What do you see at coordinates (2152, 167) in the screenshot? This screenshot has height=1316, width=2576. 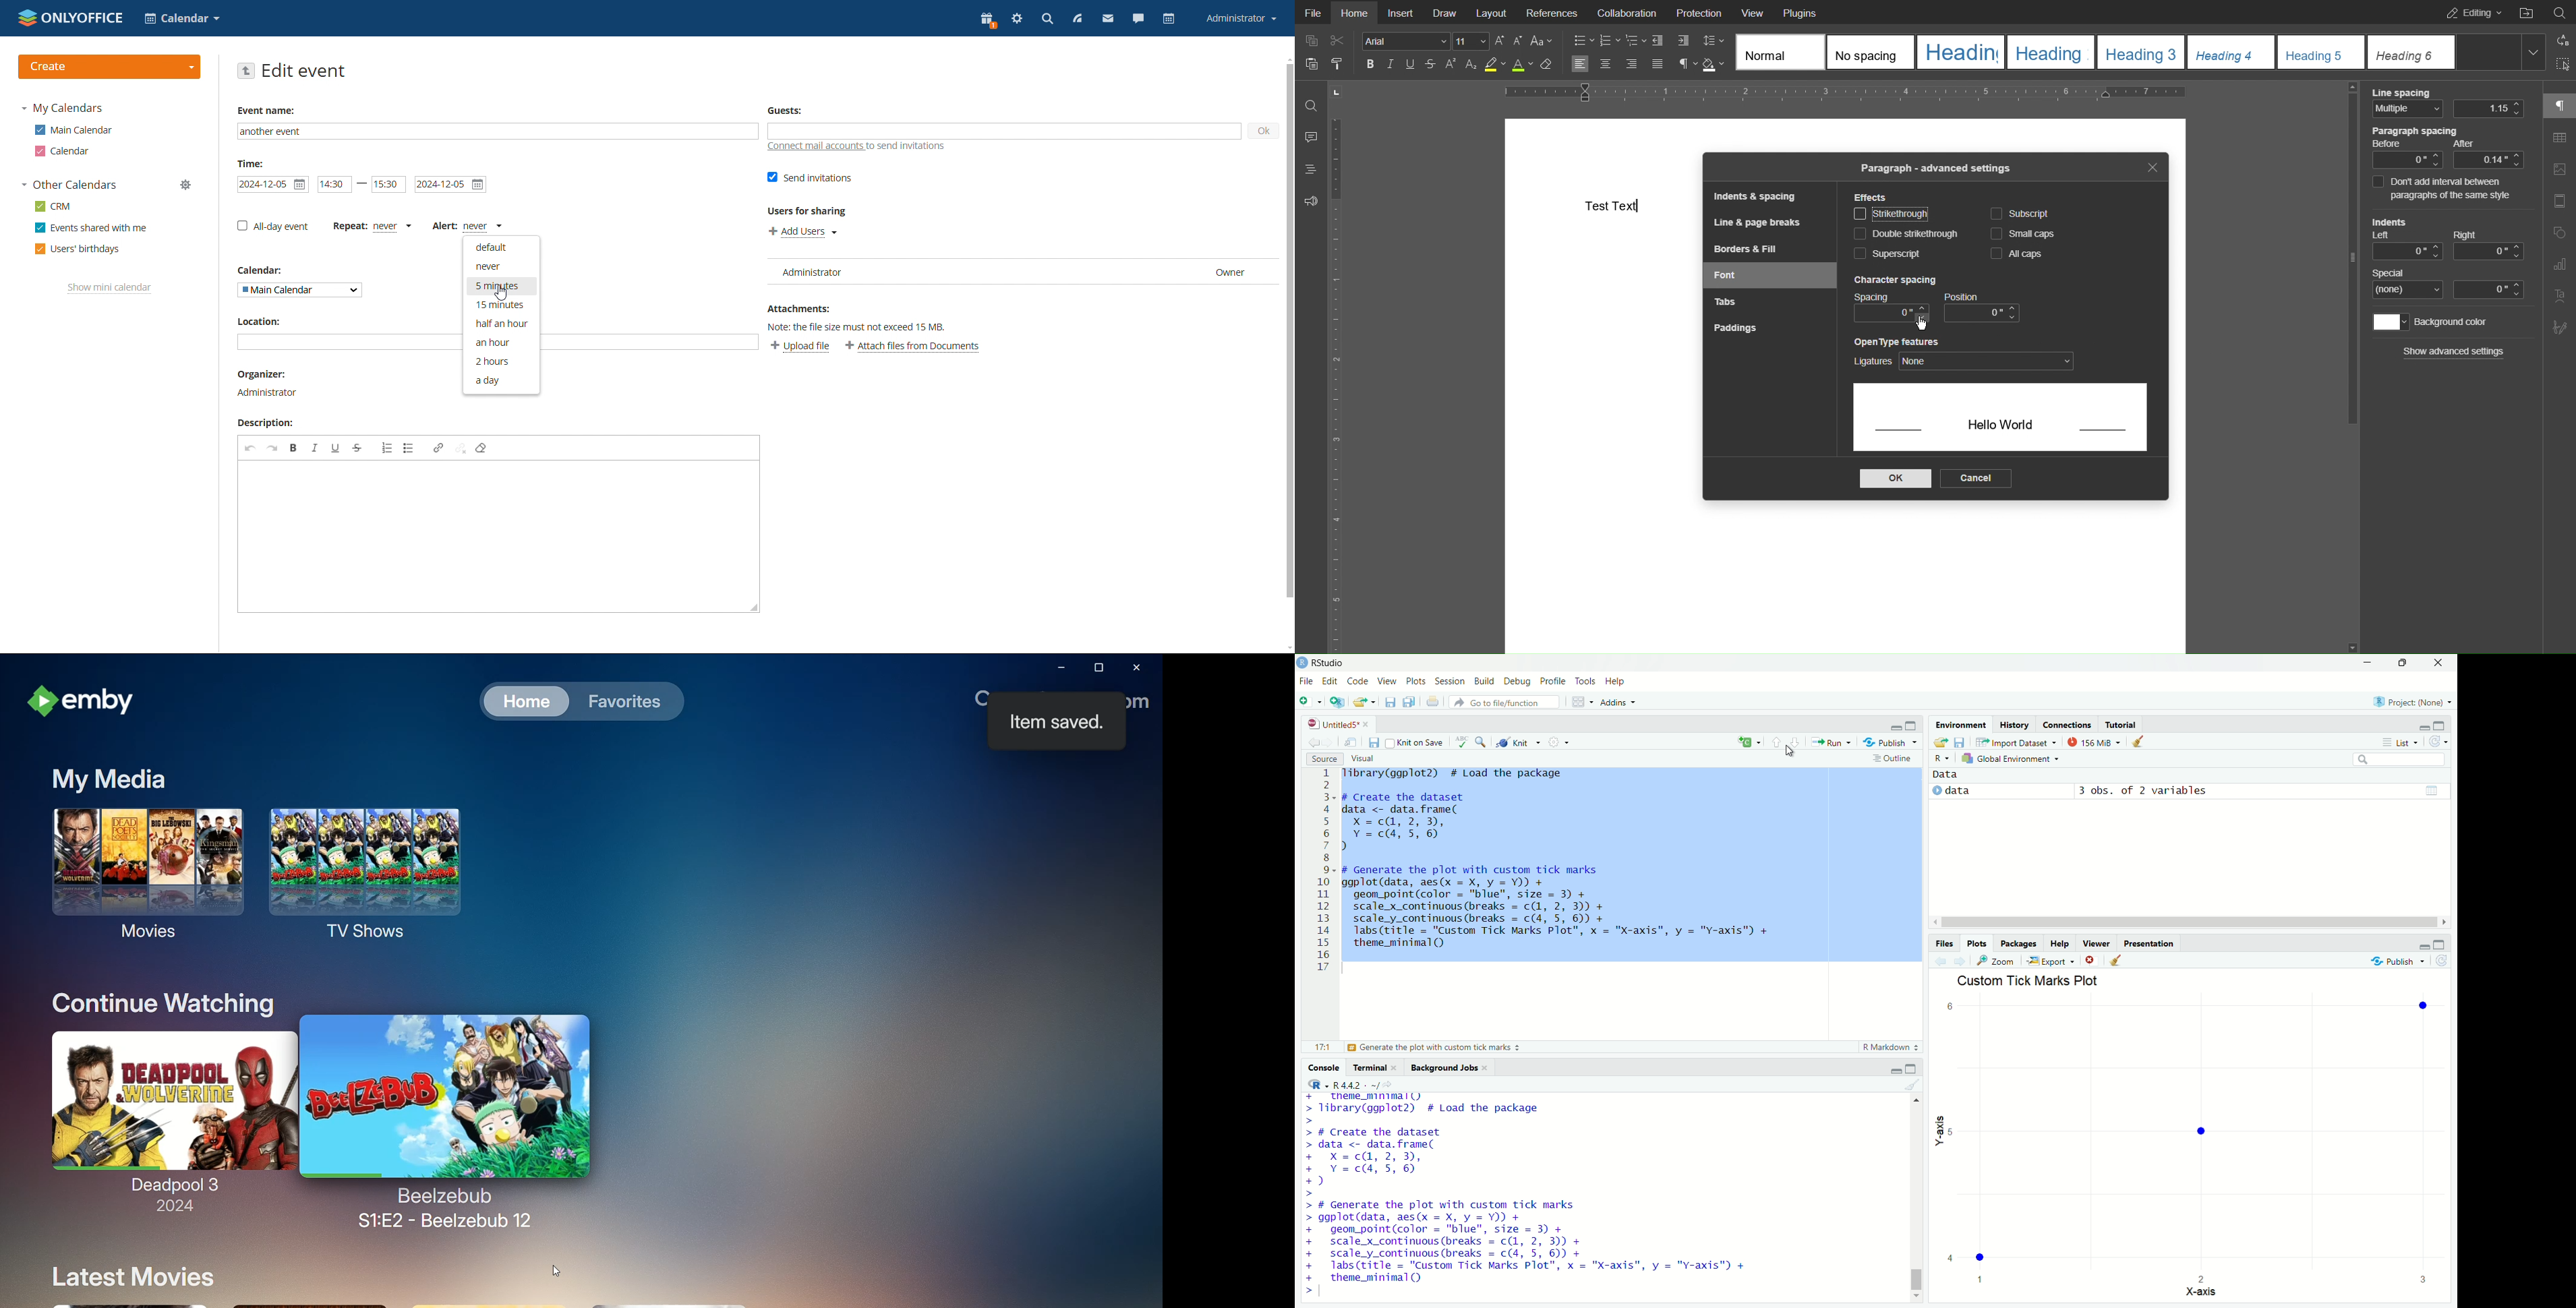 I see `Close` at bounding box center [2152, 167].